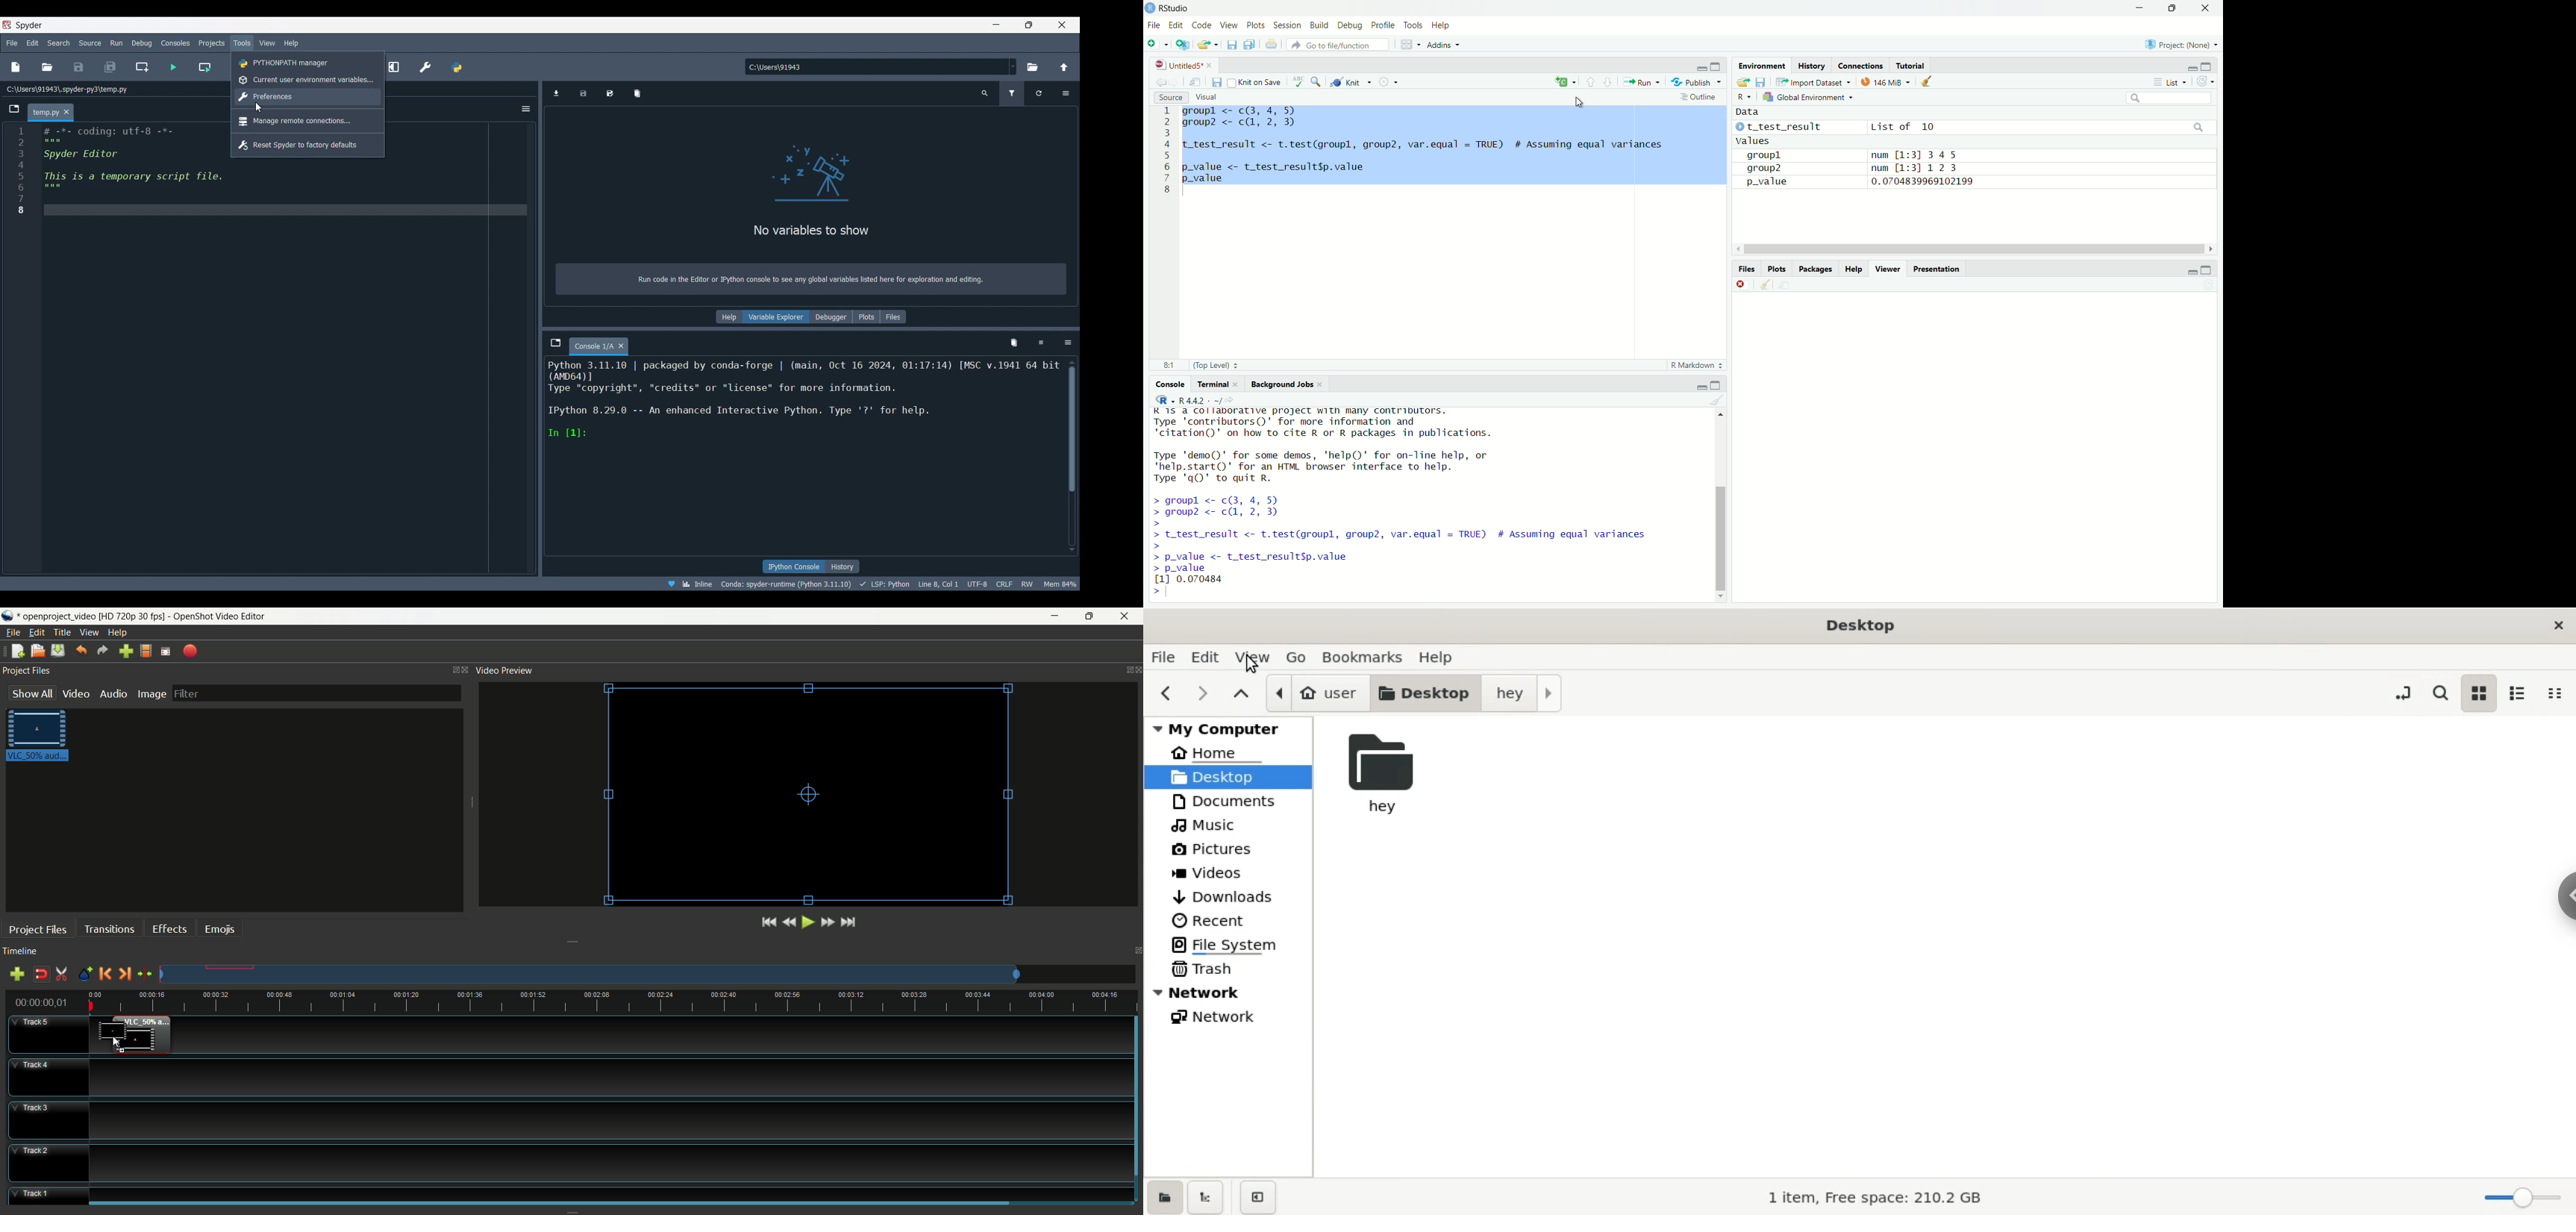  I want to click on File, so click(1154, 25).